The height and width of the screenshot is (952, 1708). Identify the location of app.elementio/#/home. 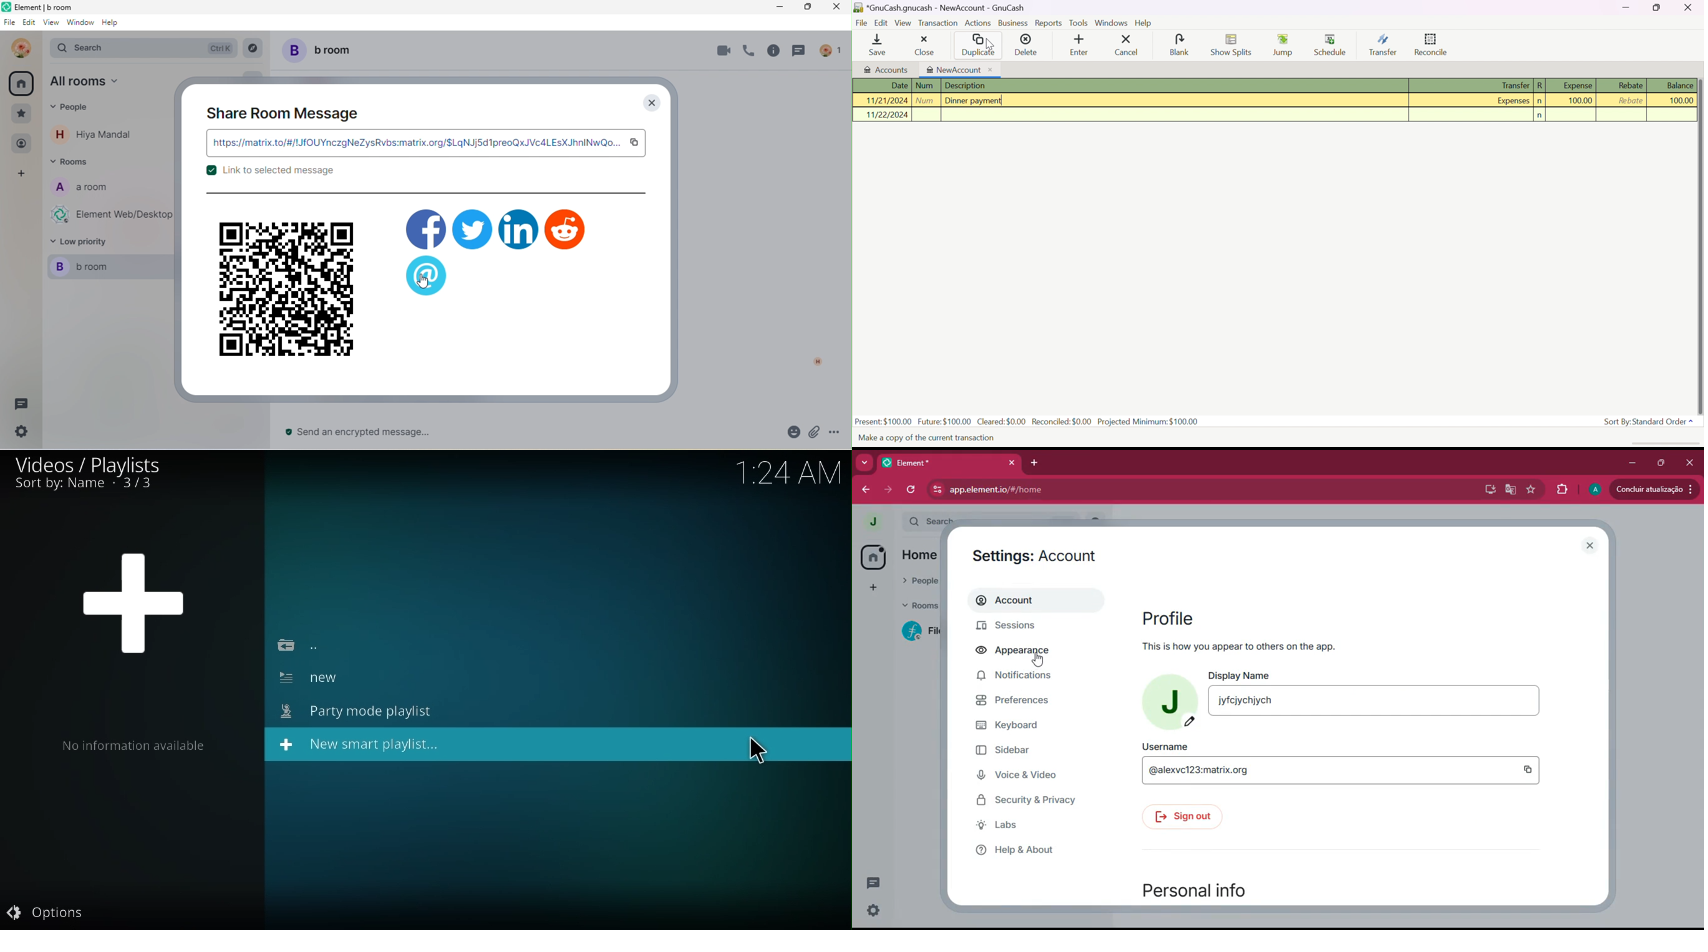
(1099, 490).